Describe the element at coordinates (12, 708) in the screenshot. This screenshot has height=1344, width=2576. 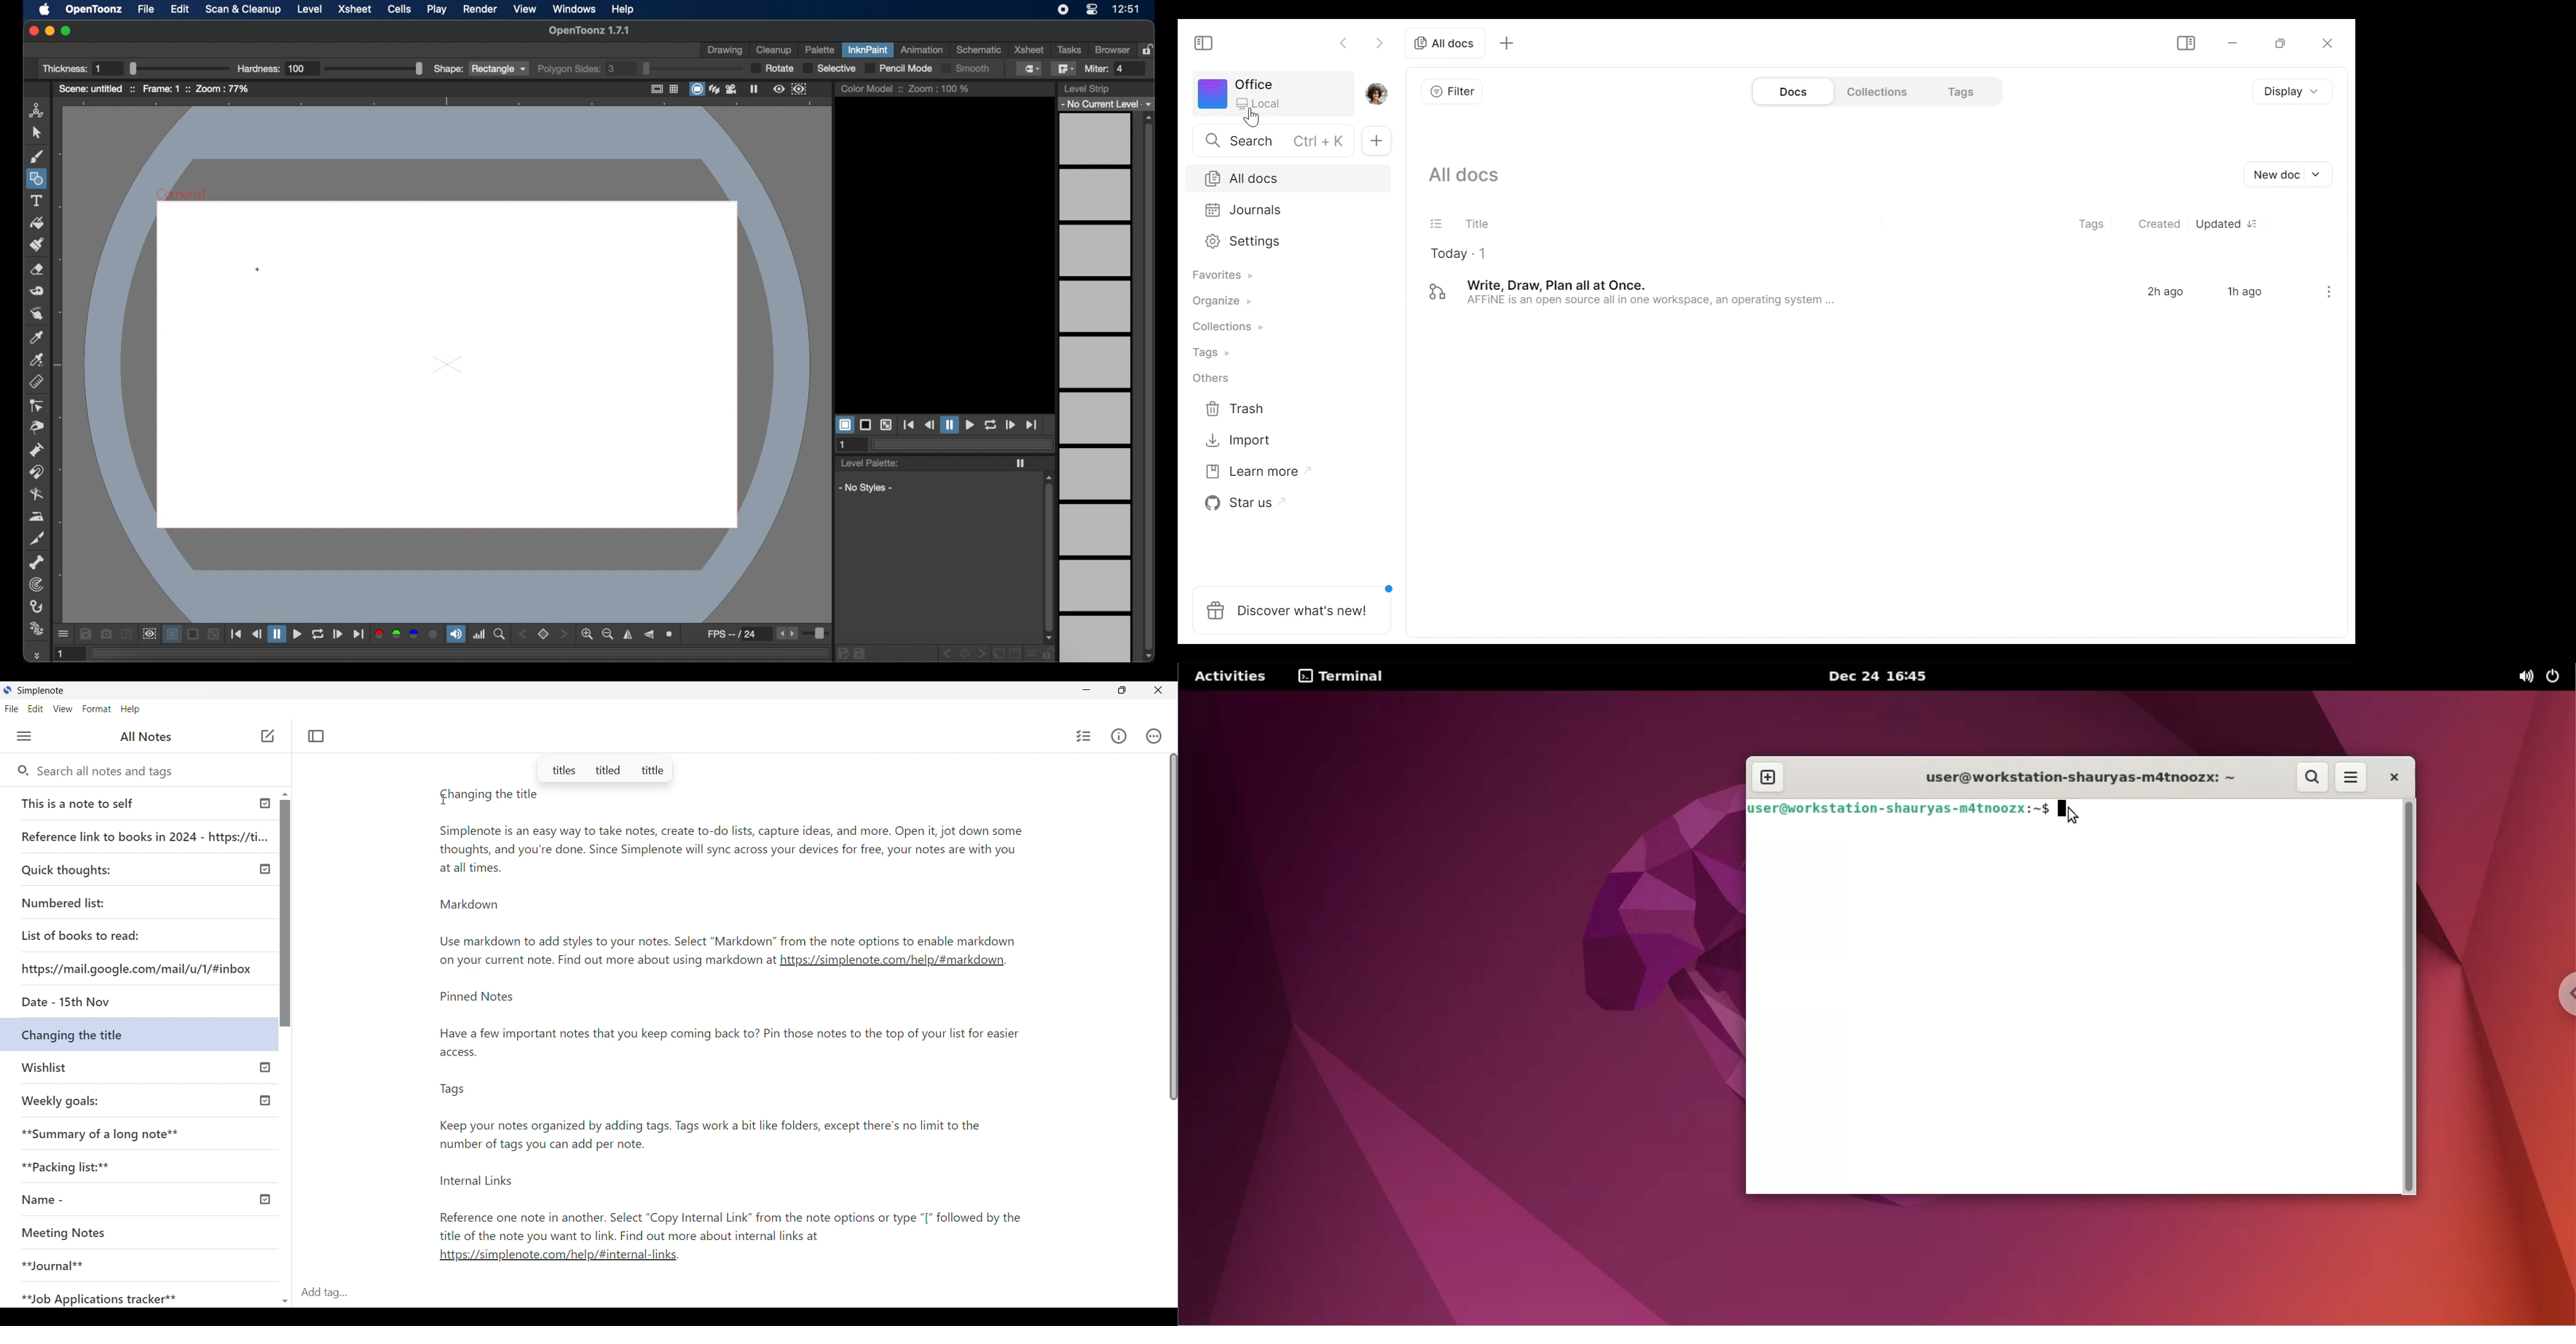
I see `File menu` at that location.